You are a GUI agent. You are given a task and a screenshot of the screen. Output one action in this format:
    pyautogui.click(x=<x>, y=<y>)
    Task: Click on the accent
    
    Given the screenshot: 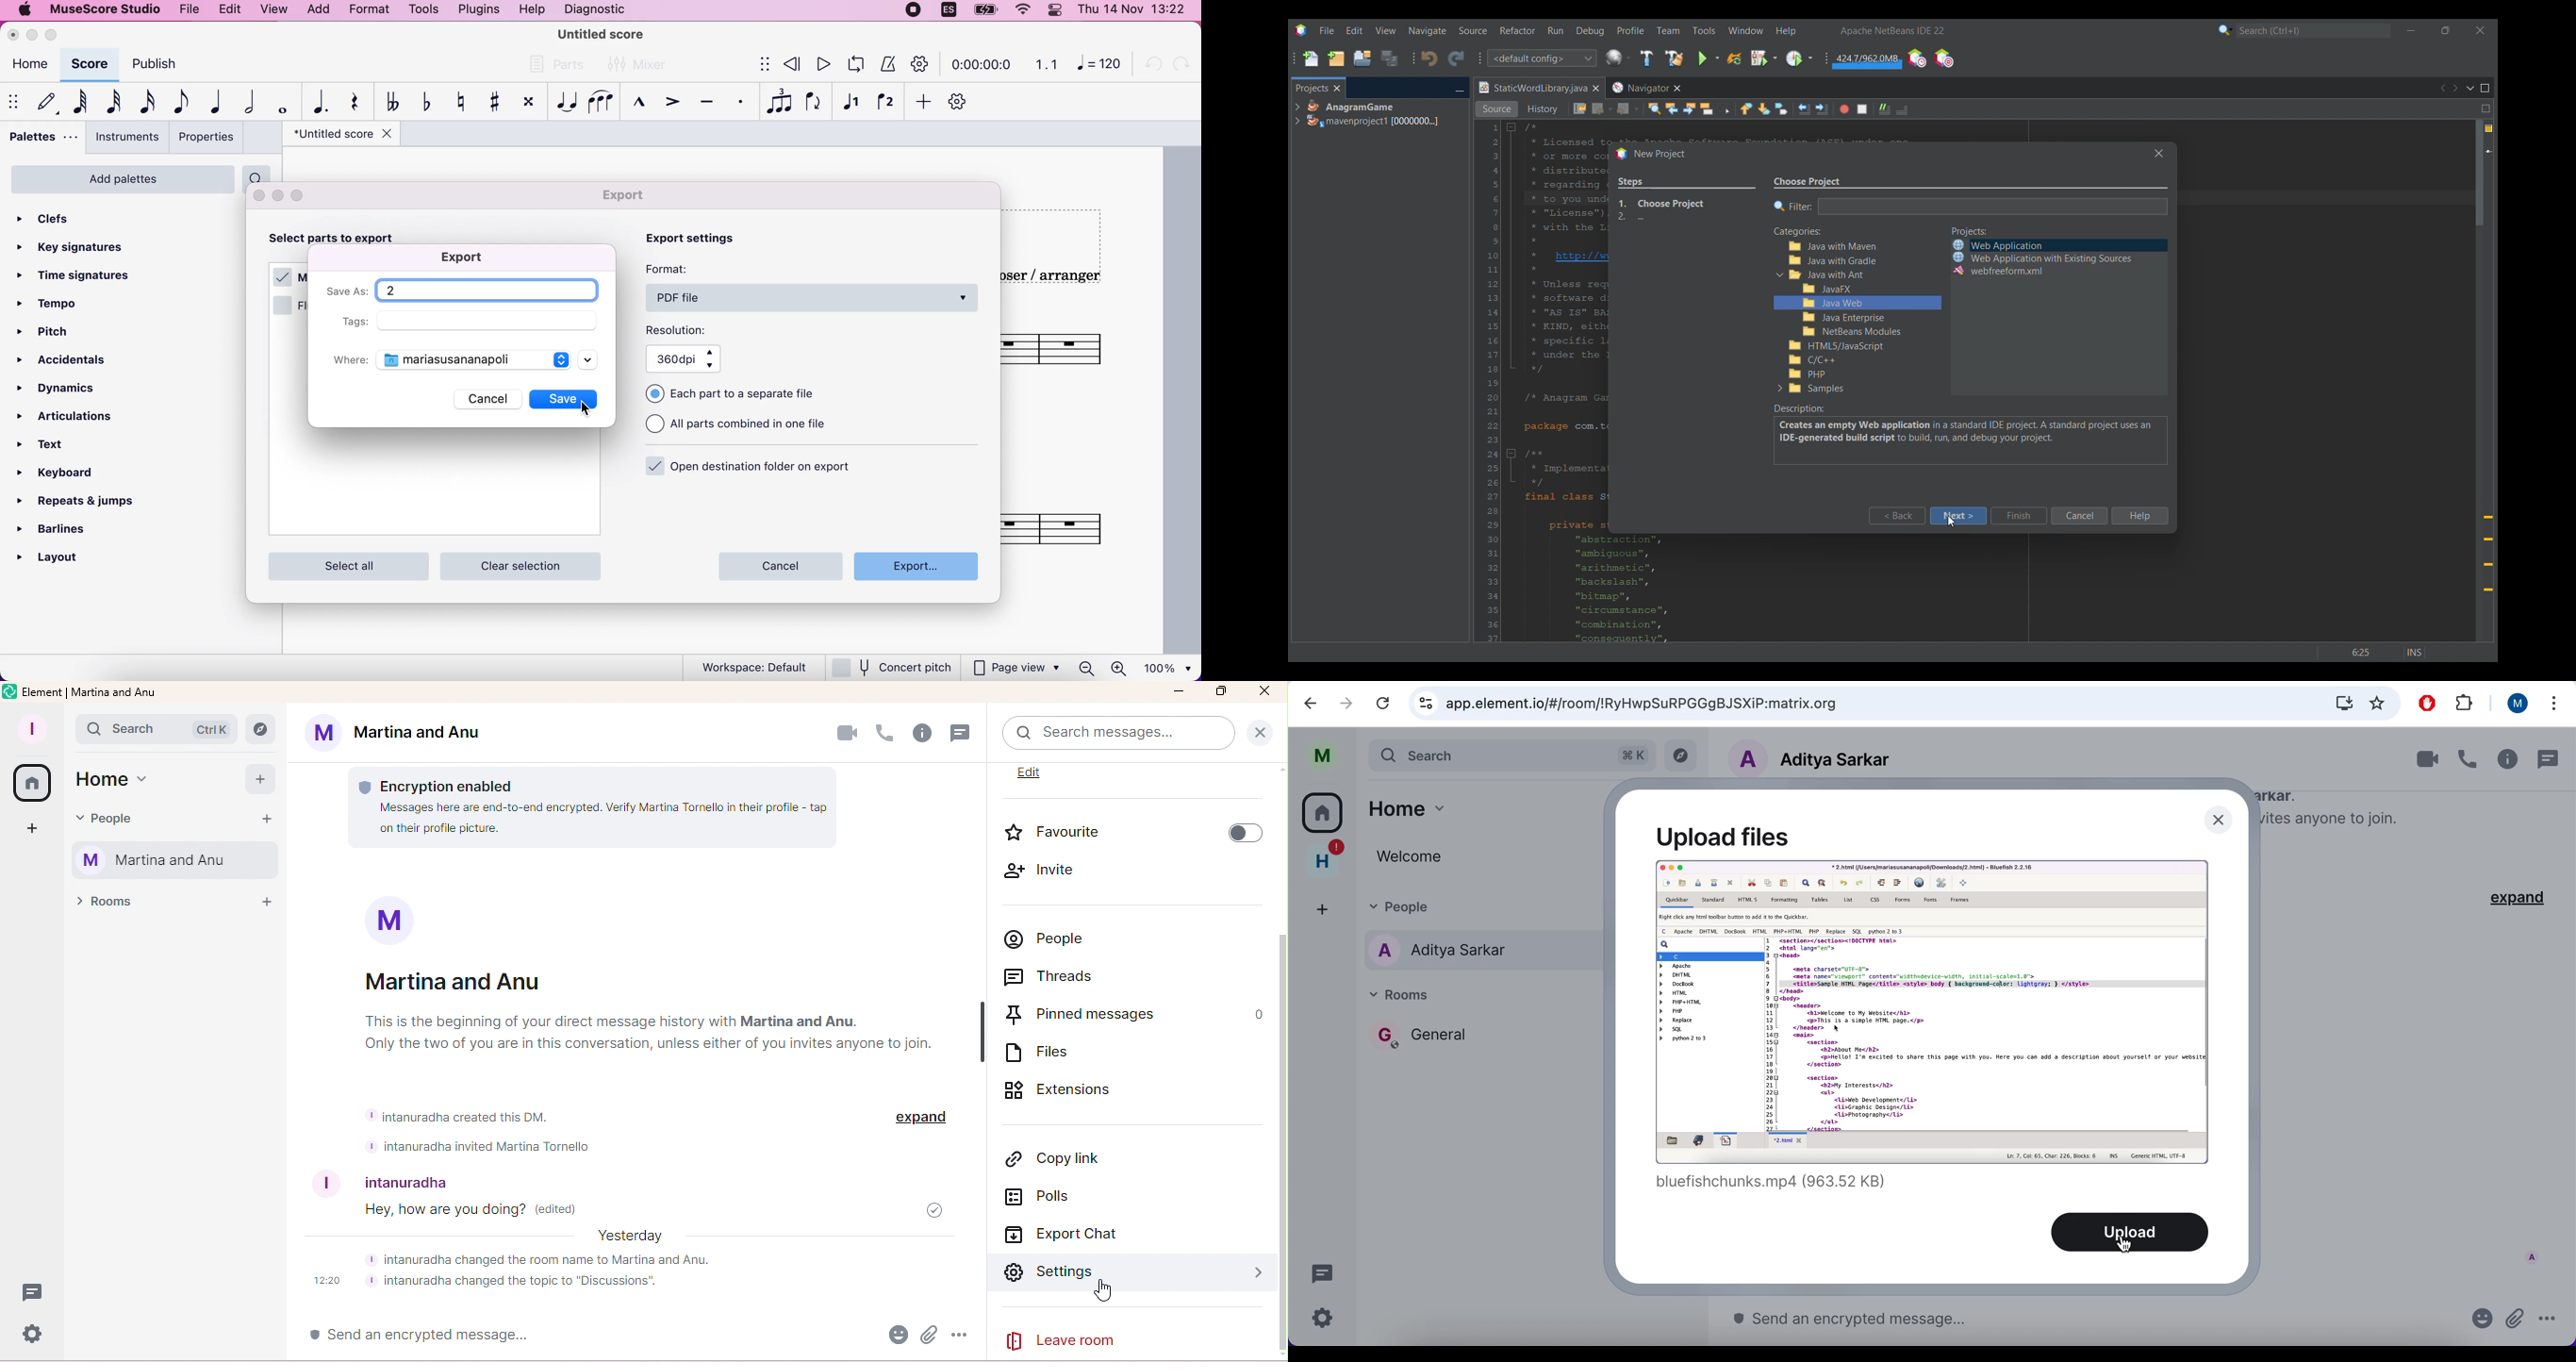 What is the action you would take?
    pyautogui.click(x=670, y=104)
    